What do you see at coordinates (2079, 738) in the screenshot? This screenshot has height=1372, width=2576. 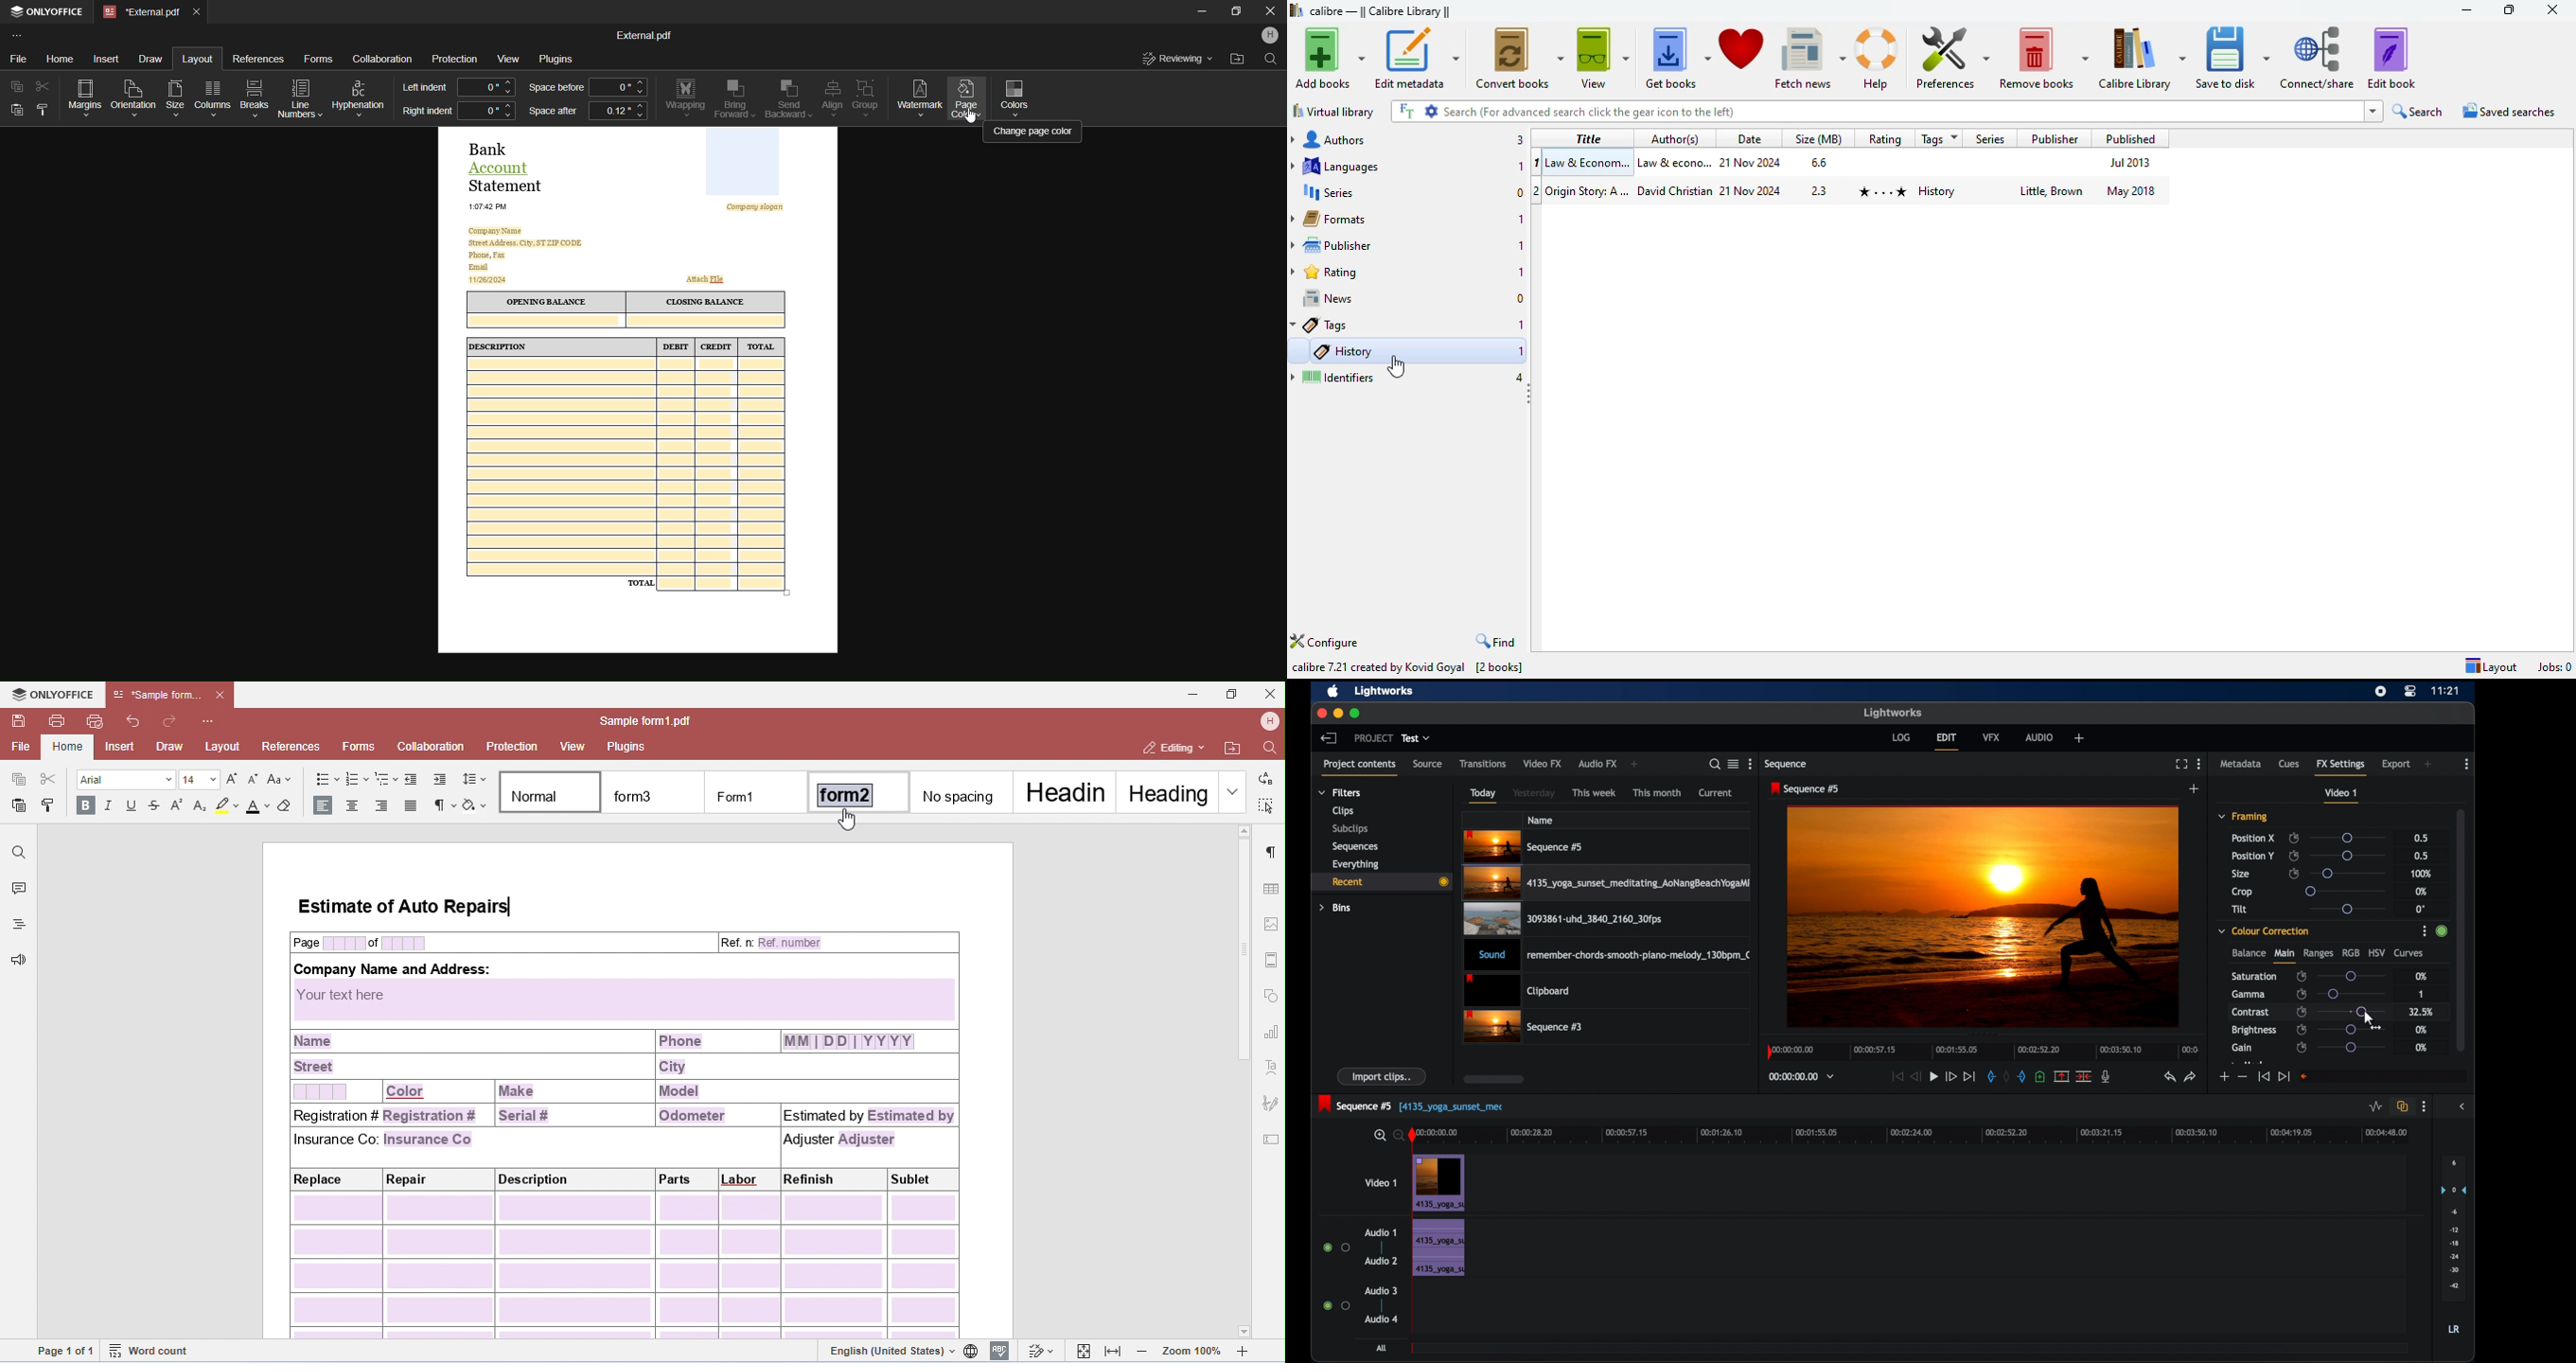 I see `add` at bounding box center [2079, 738].